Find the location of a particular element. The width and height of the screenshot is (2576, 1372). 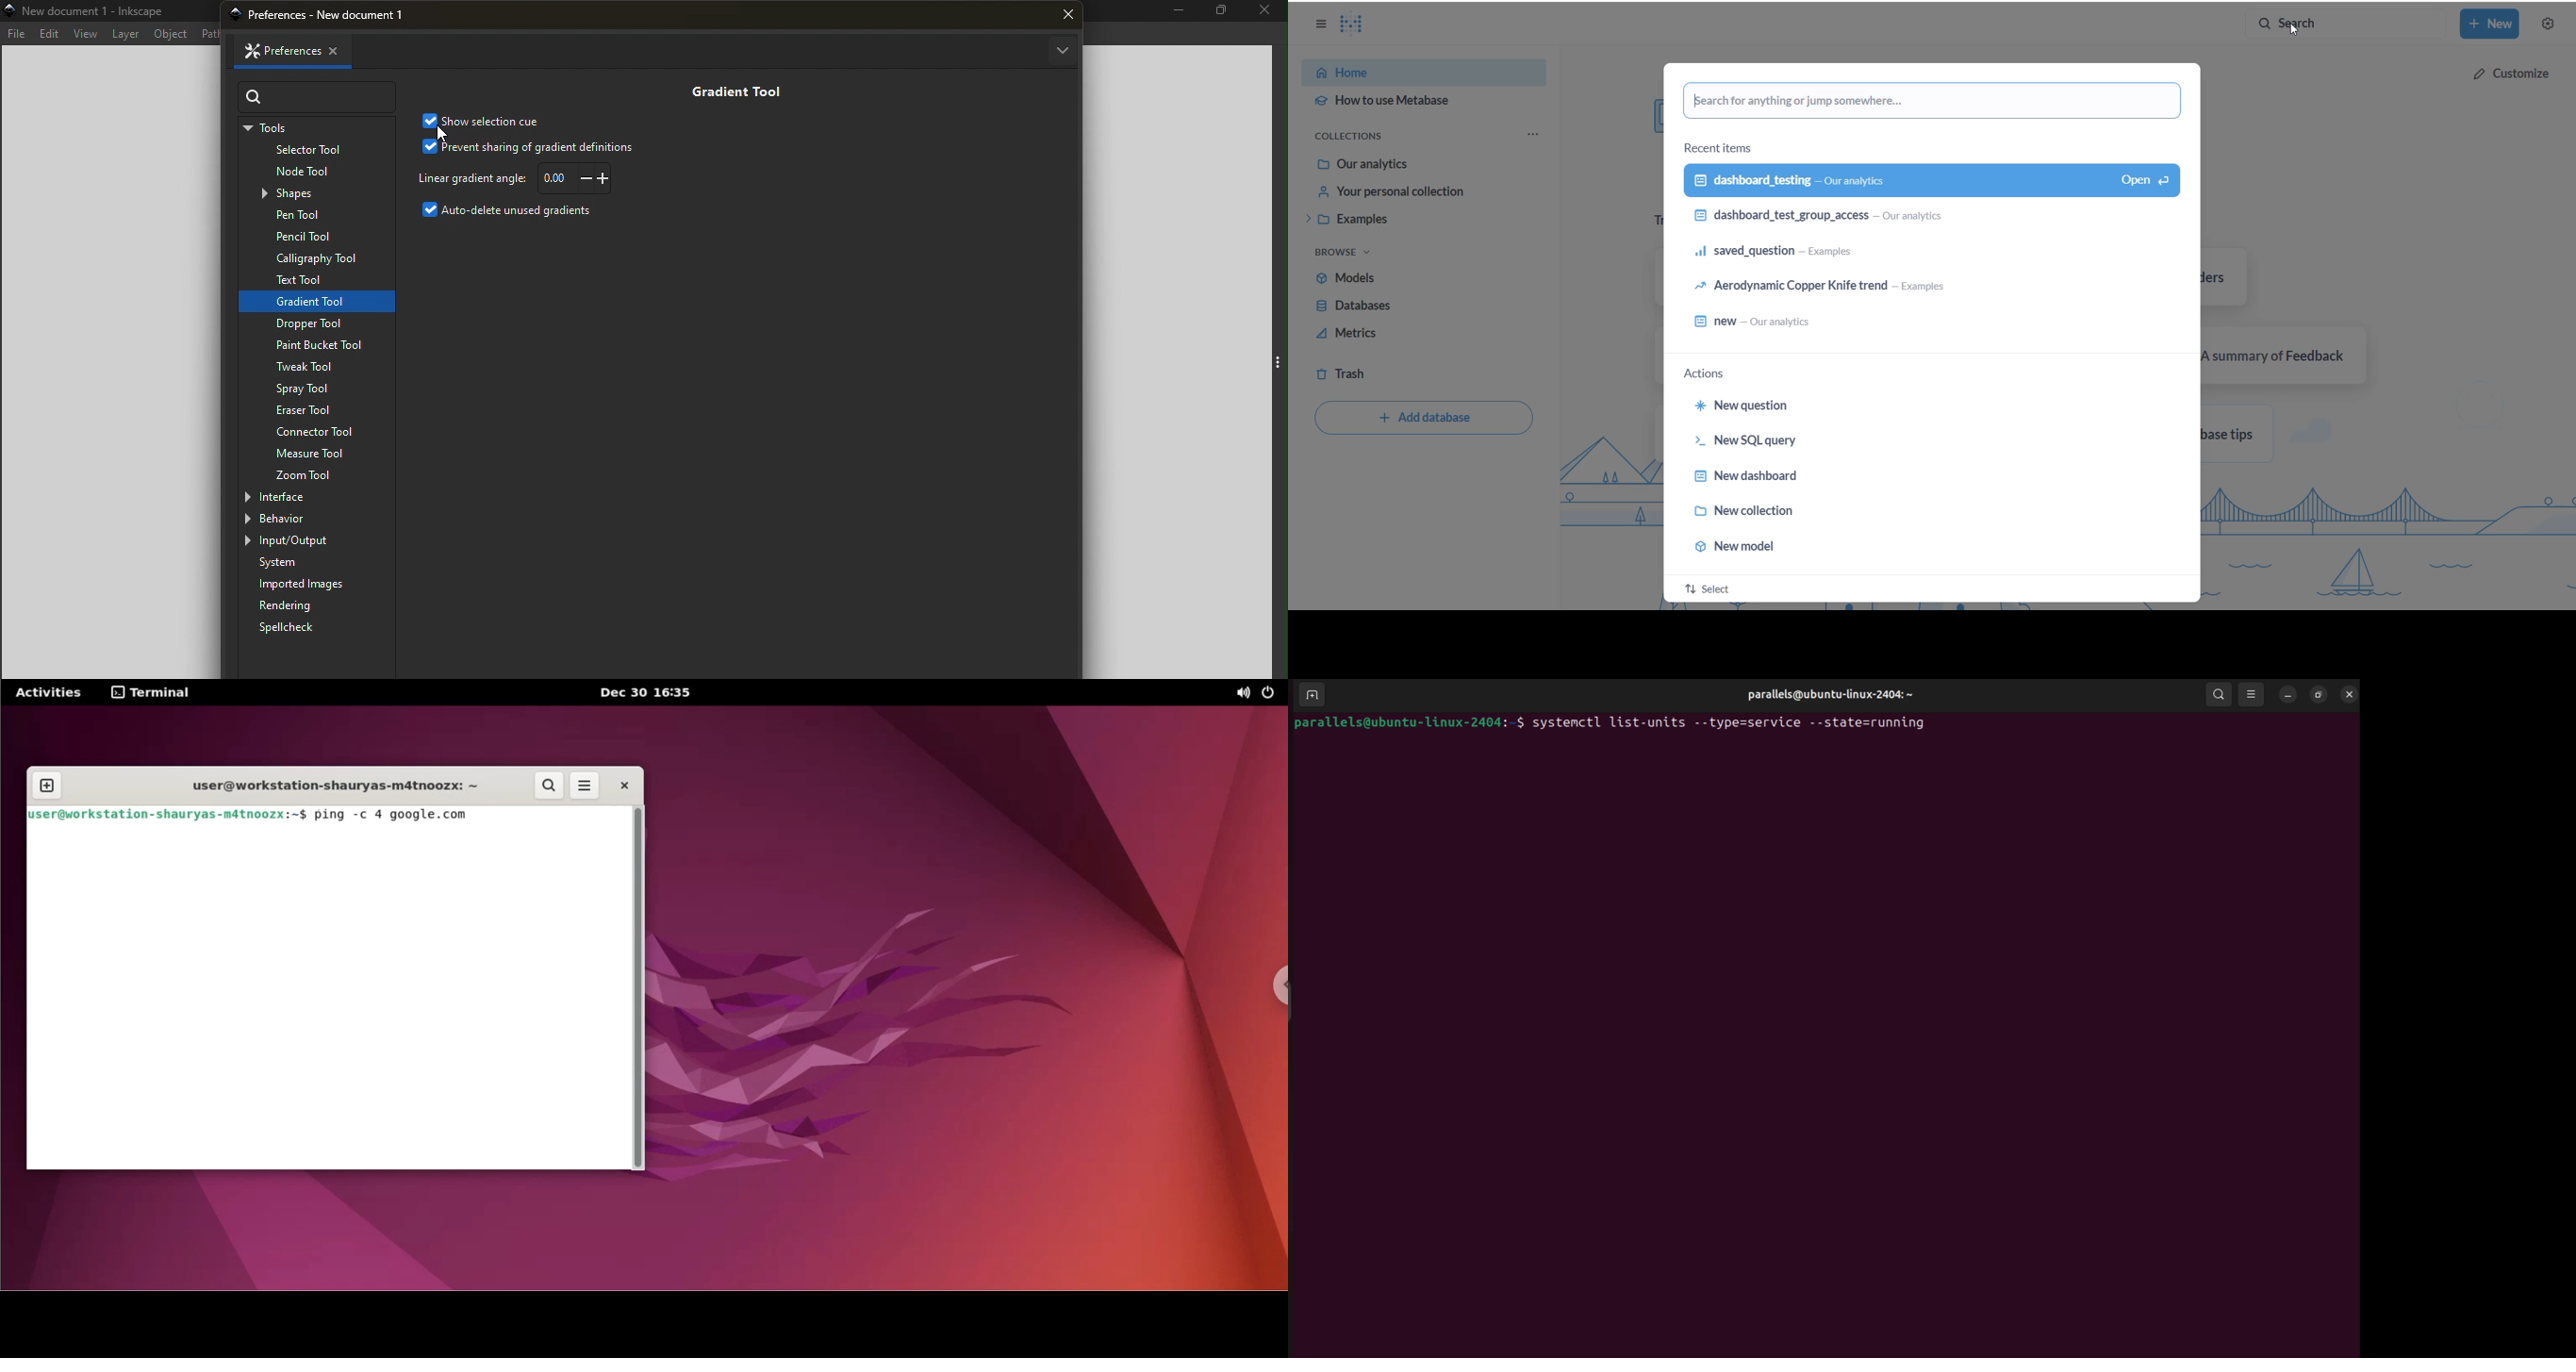

Rendering is located at coordinates (314, 605).